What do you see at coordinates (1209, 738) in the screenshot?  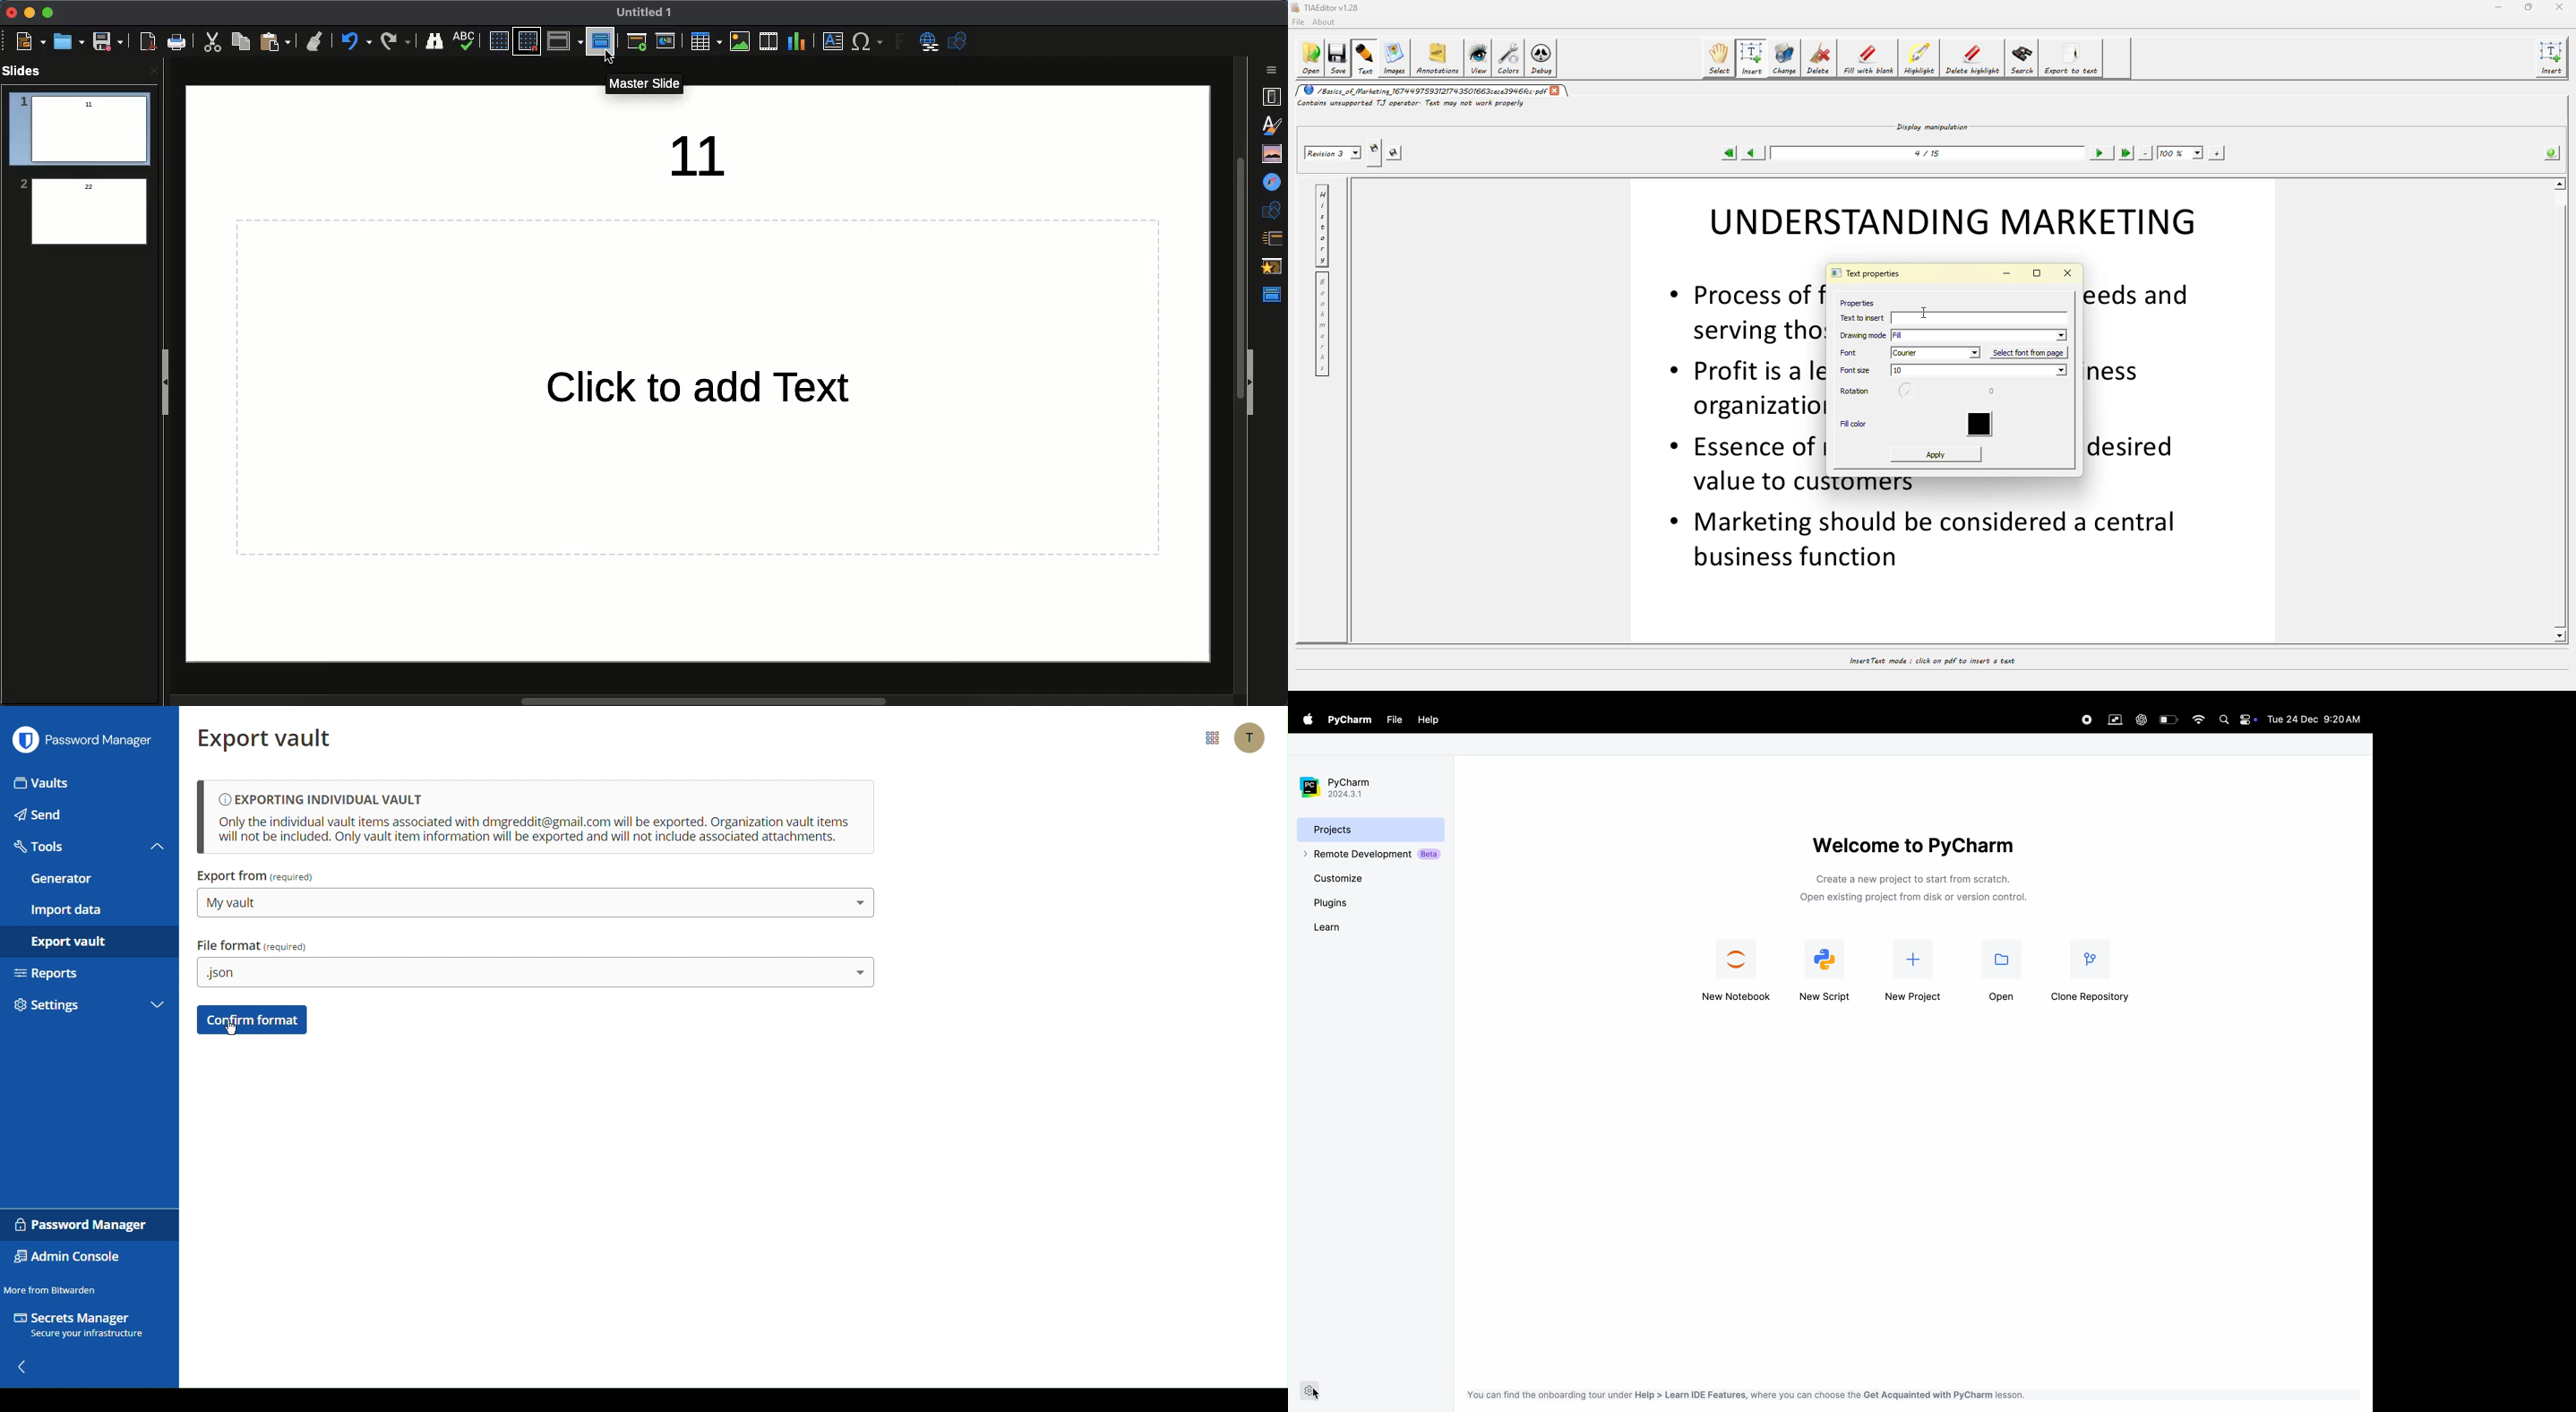 I see `More options` at bounding box center [1209, 738].